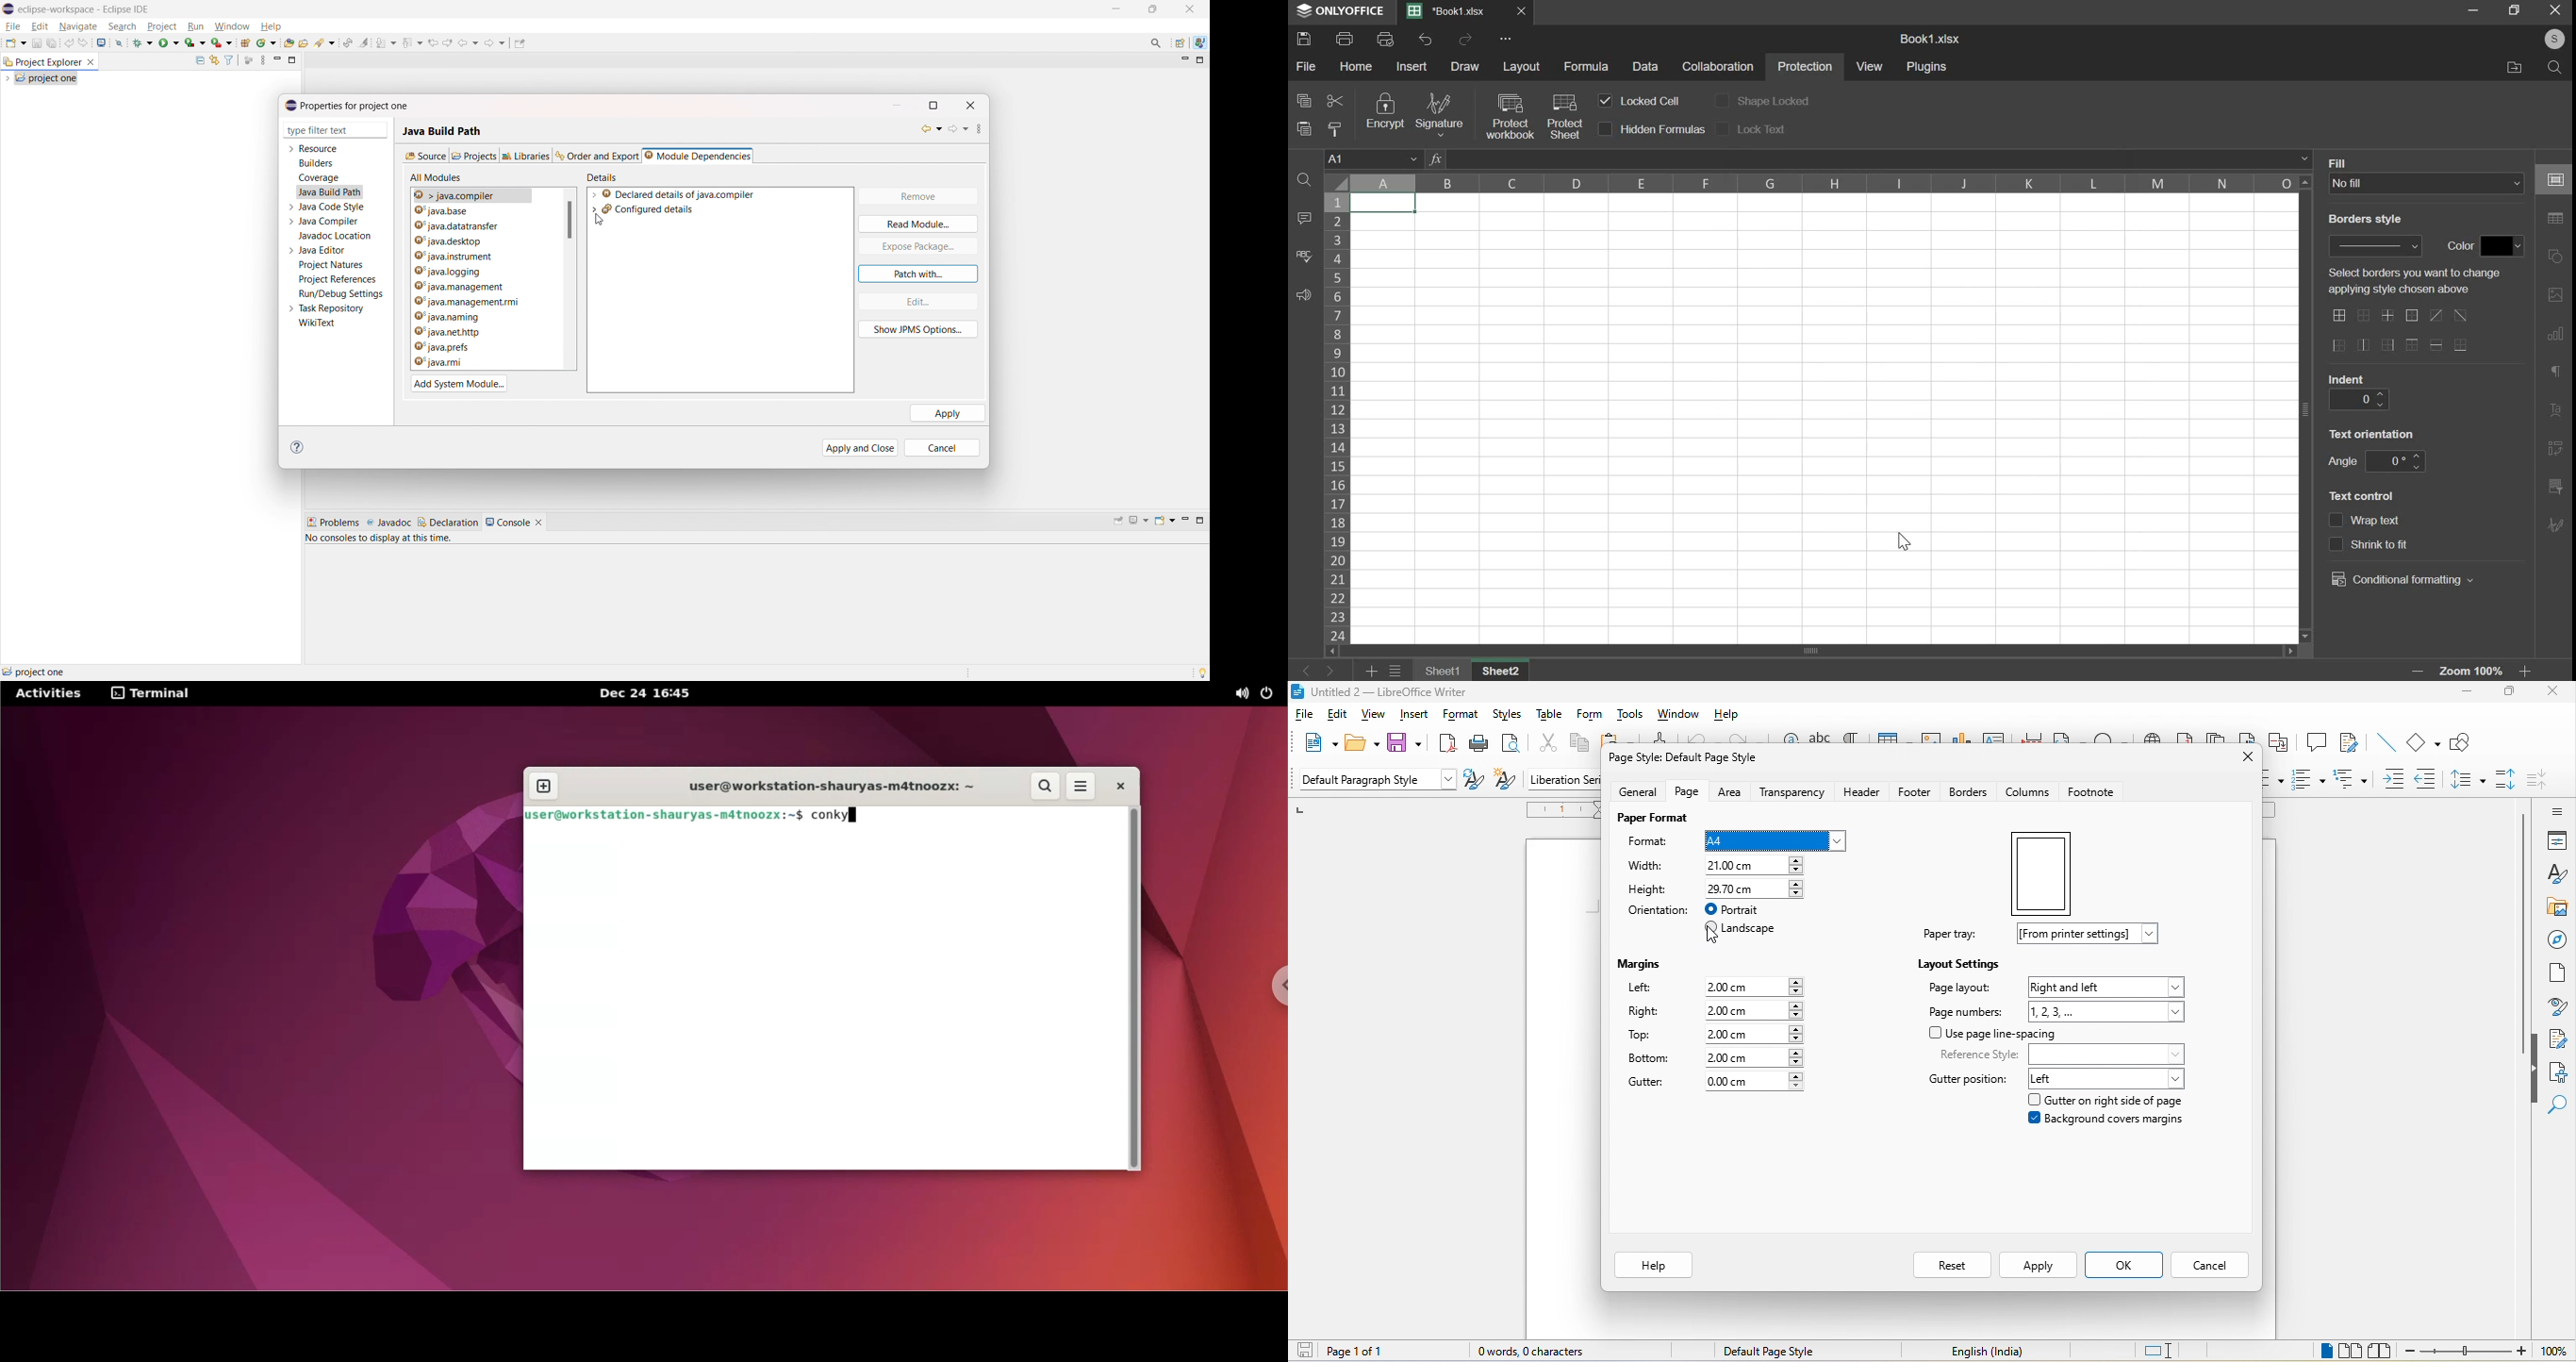 The image size is (2576, 1372). Describe the element at coordinates (333, 523) in the screenshot. I see `problems` at that location.